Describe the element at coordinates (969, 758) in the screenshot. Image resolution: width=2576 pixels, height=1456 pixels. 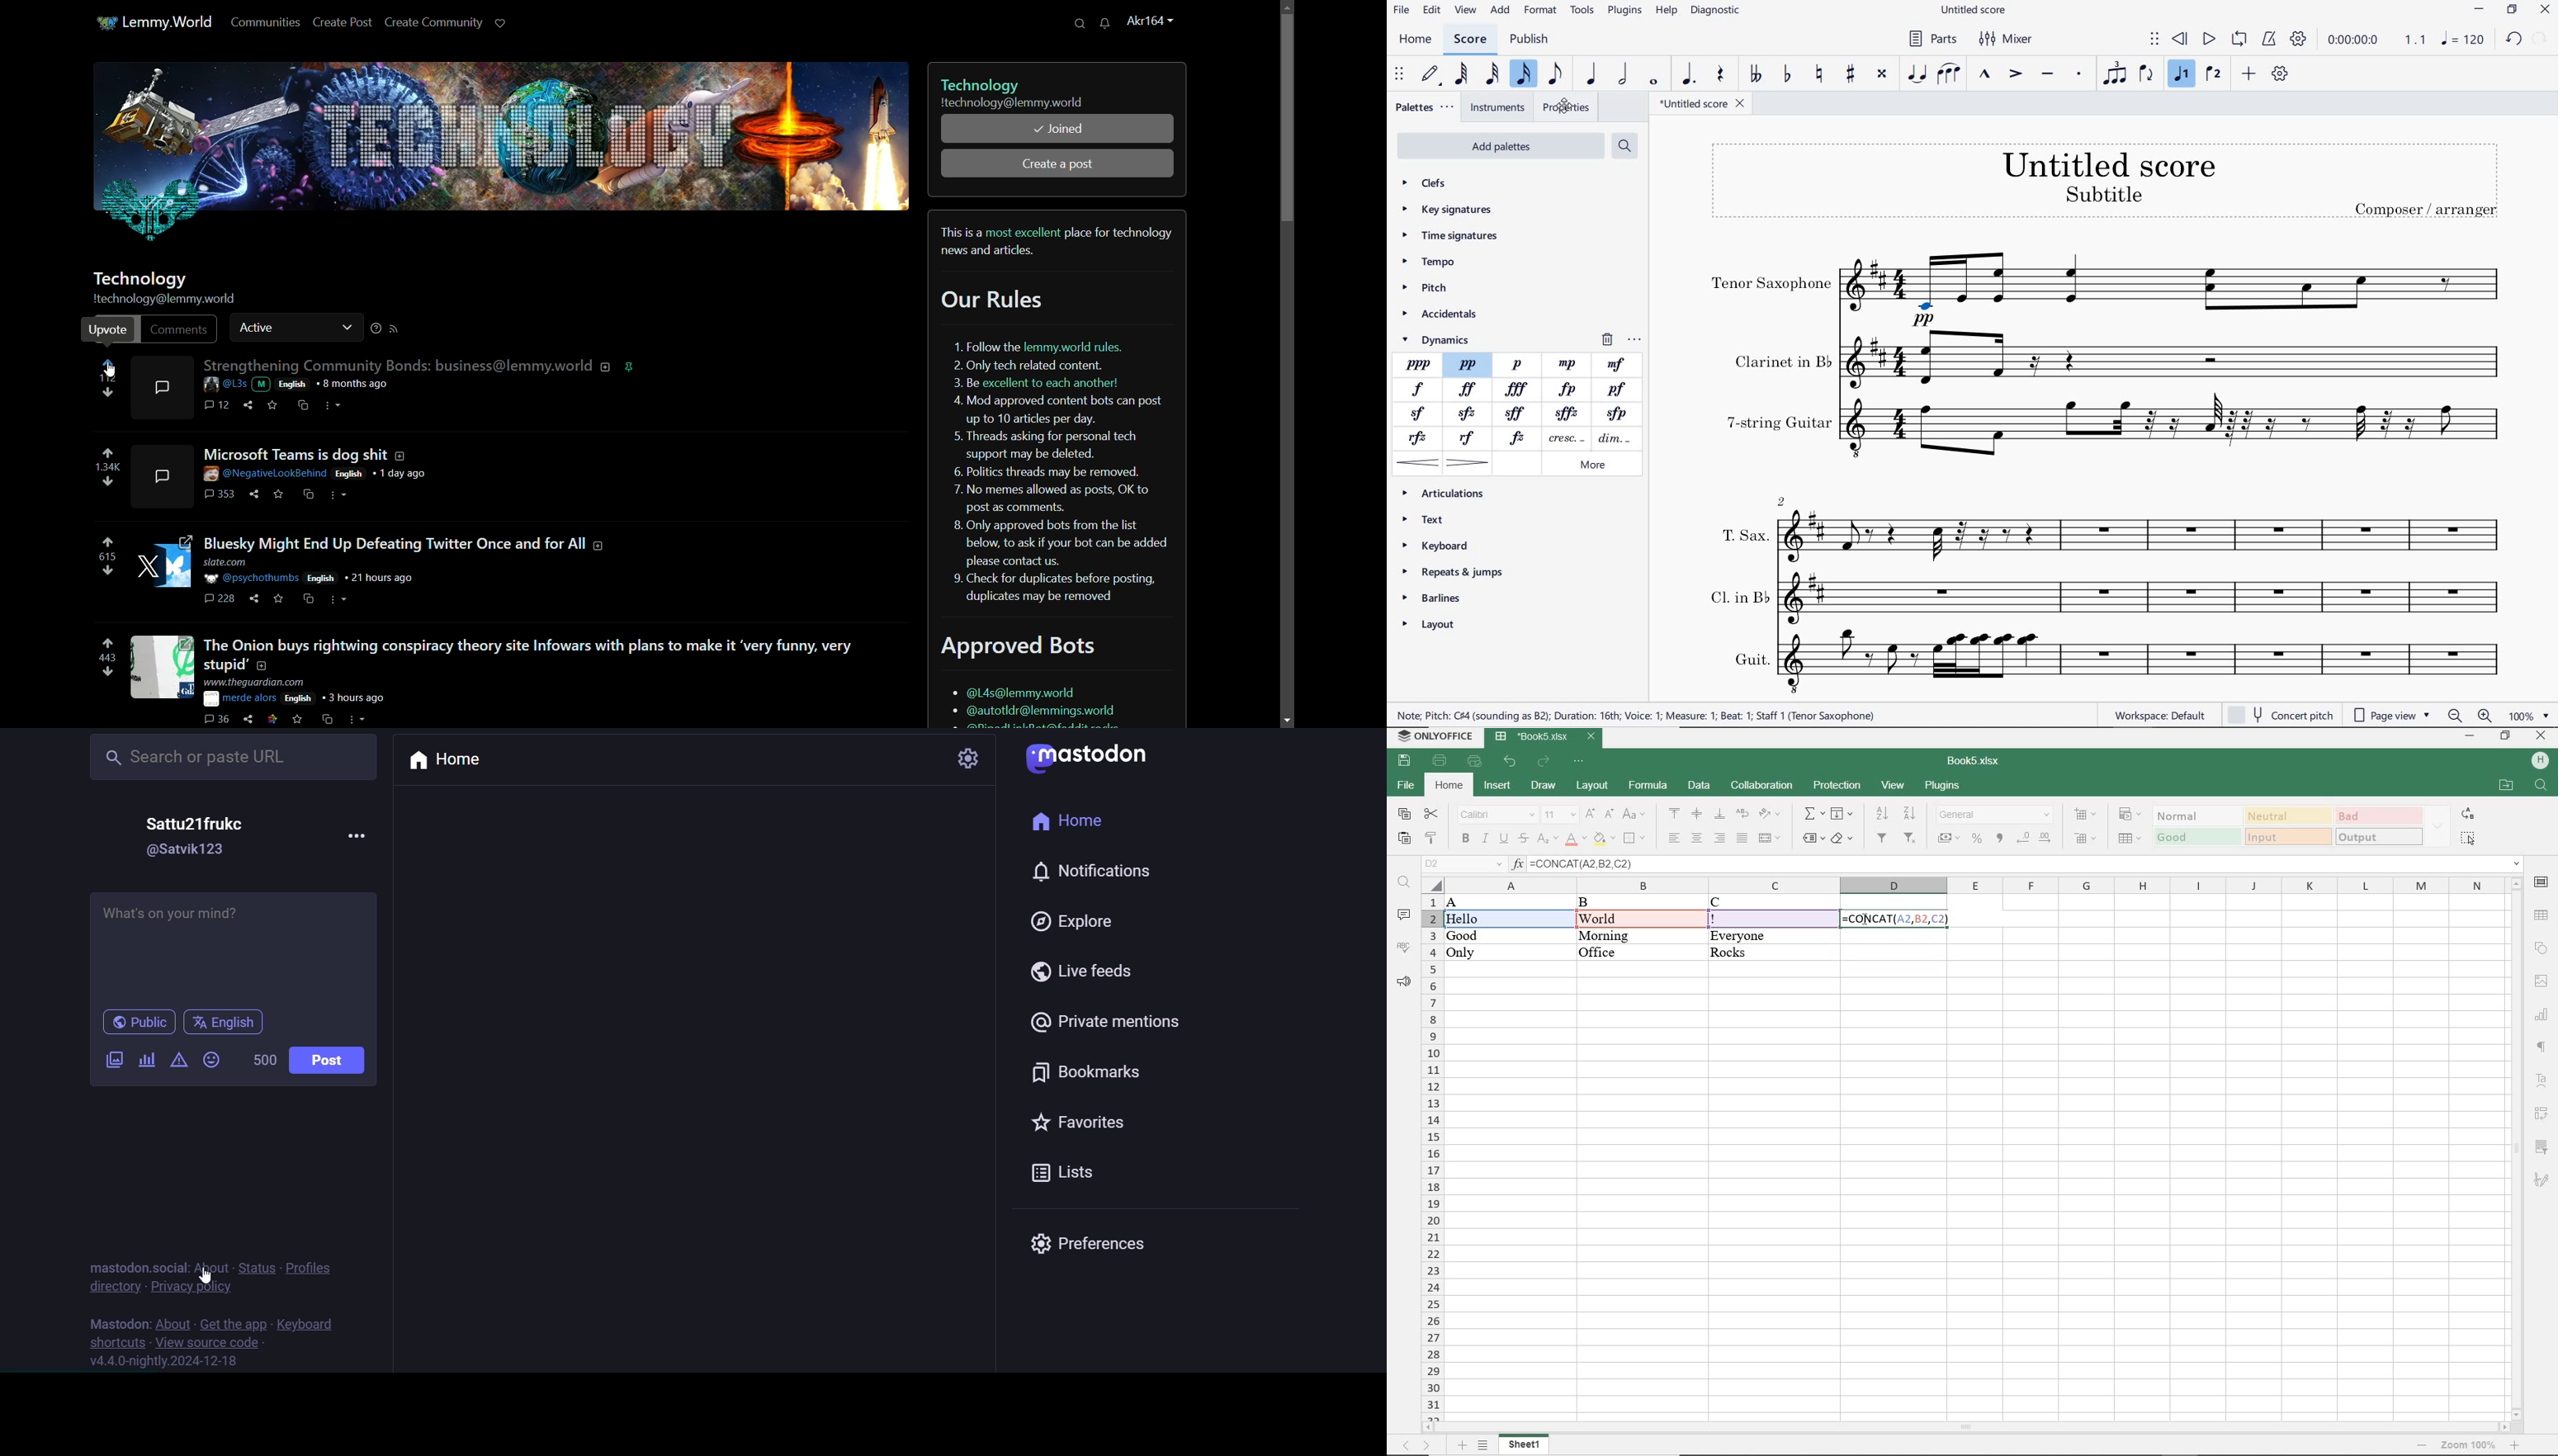
I see `setting` at that location.